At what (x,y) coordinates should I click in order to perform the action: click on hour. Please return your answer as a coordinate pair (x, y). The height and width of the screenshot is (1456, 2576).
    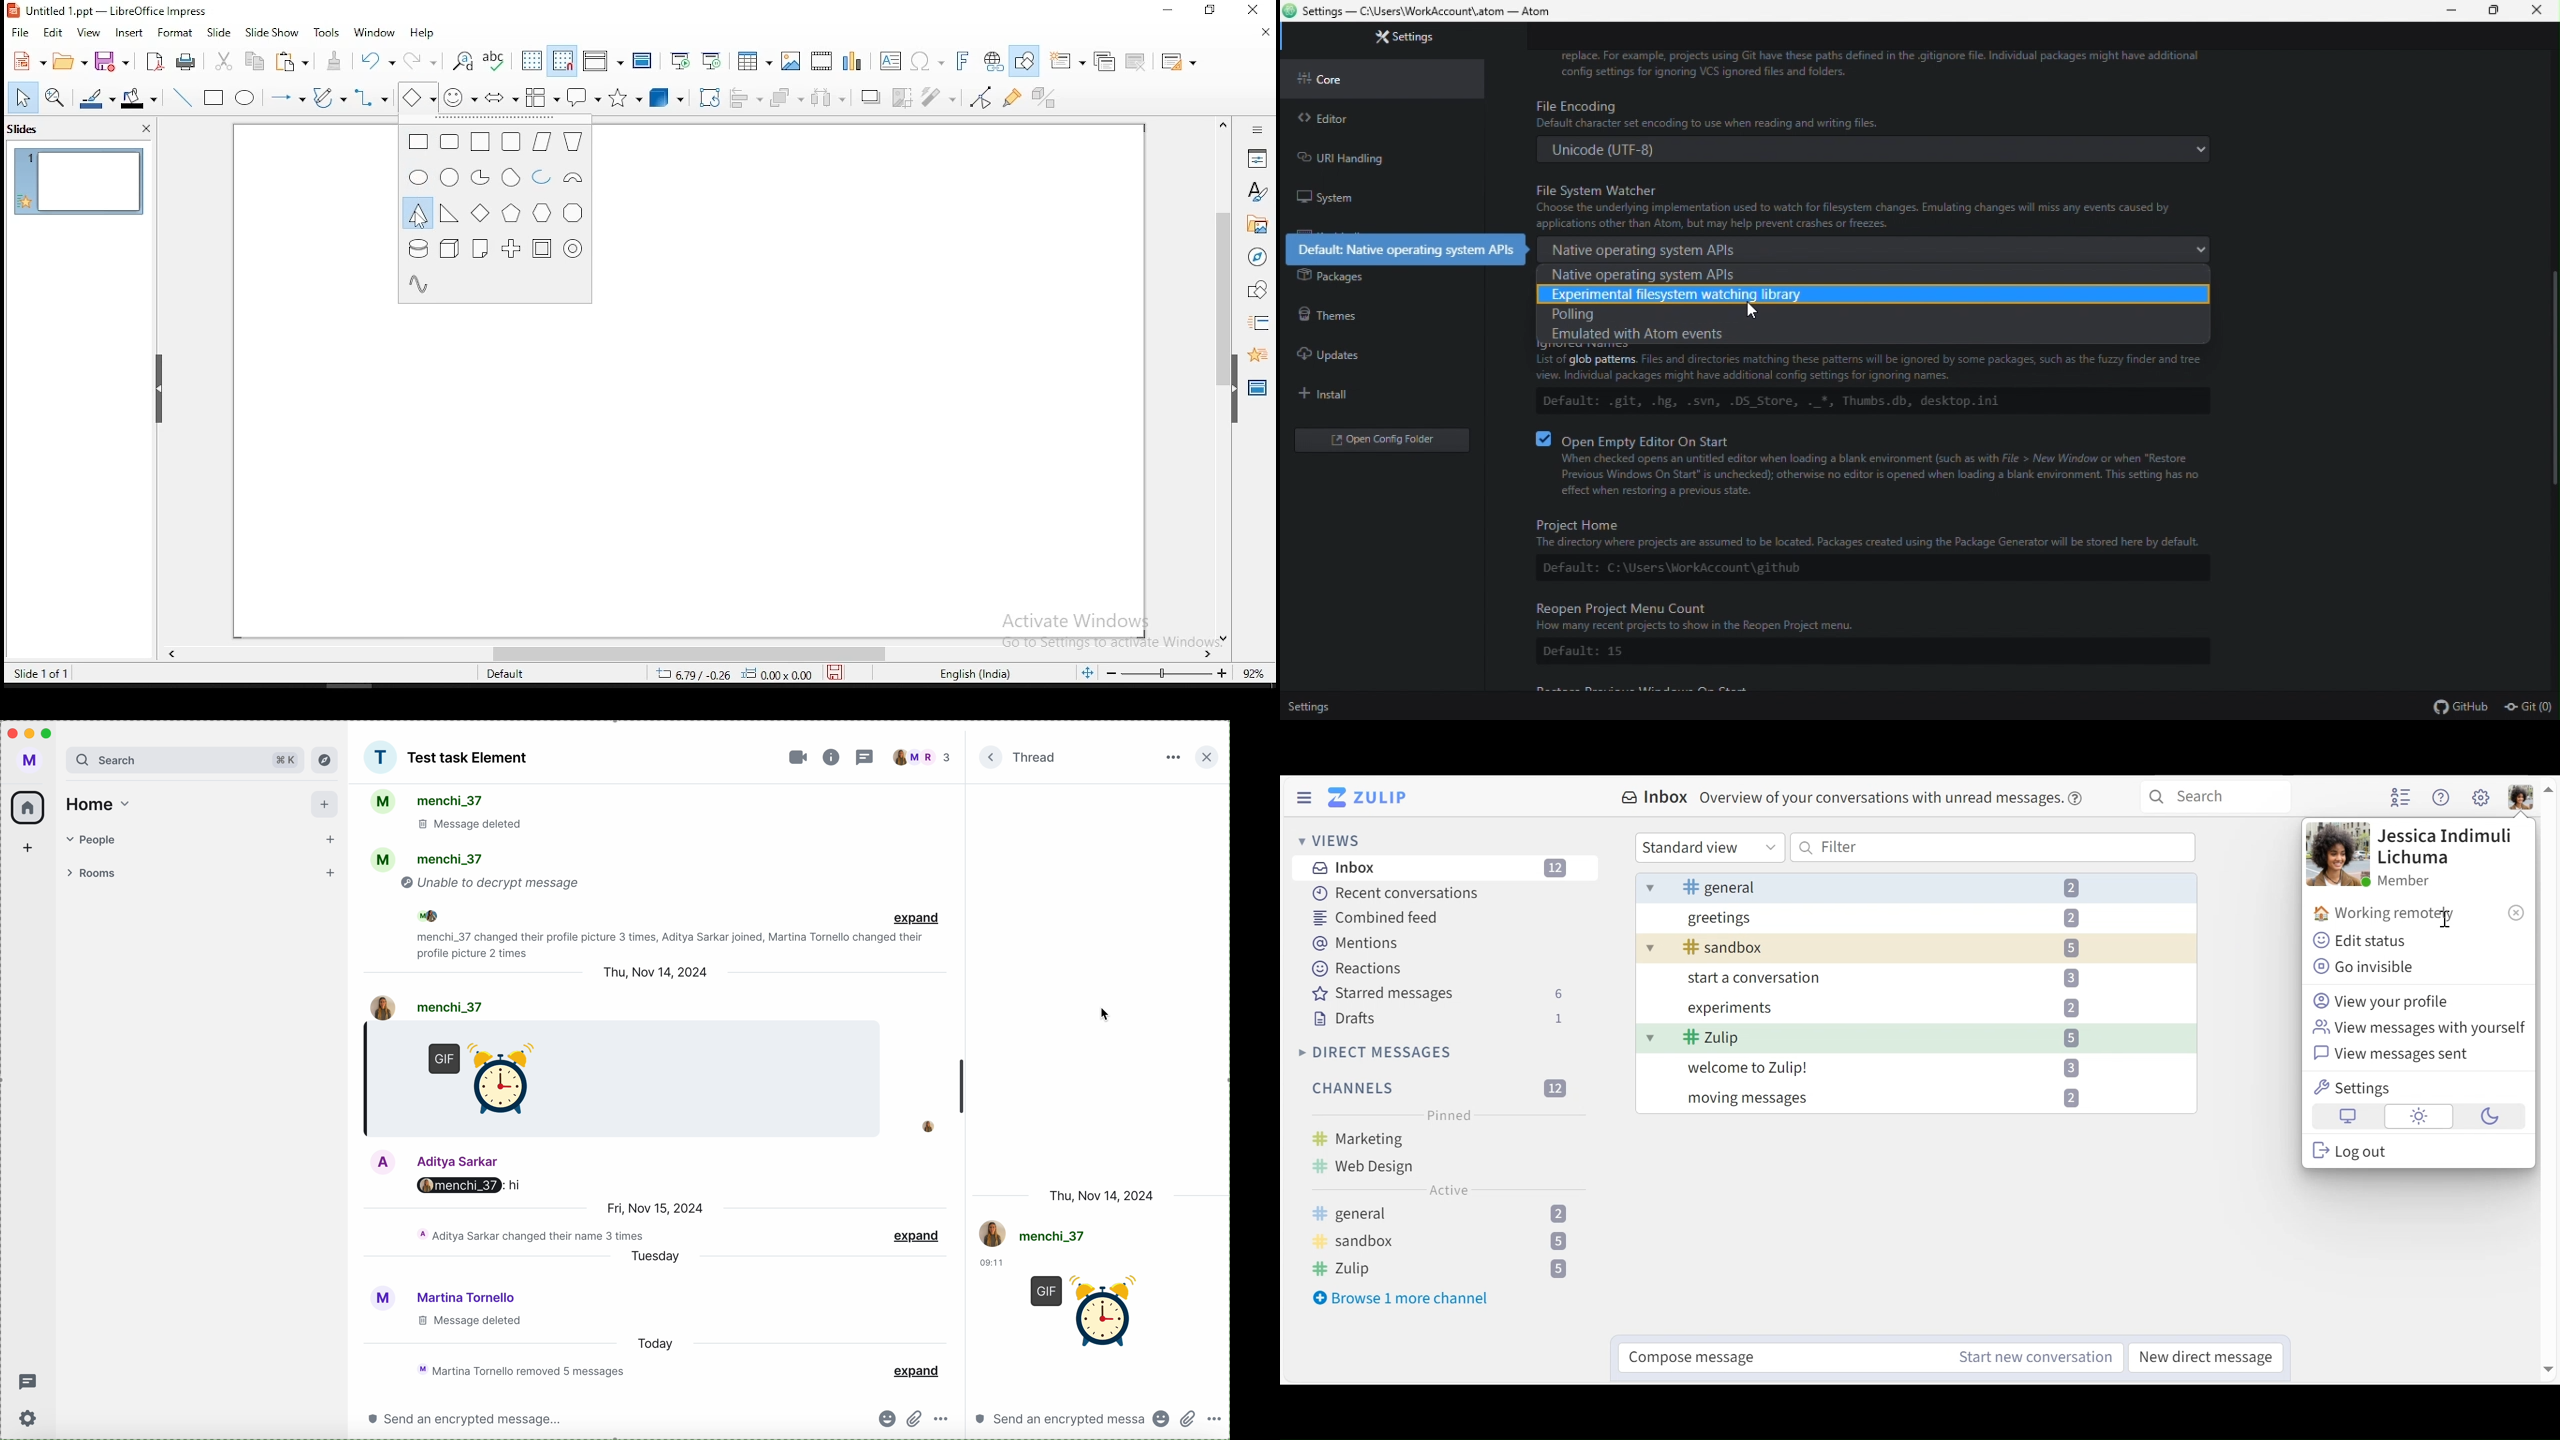
    Looking at the image, I should click on (992, 1264).